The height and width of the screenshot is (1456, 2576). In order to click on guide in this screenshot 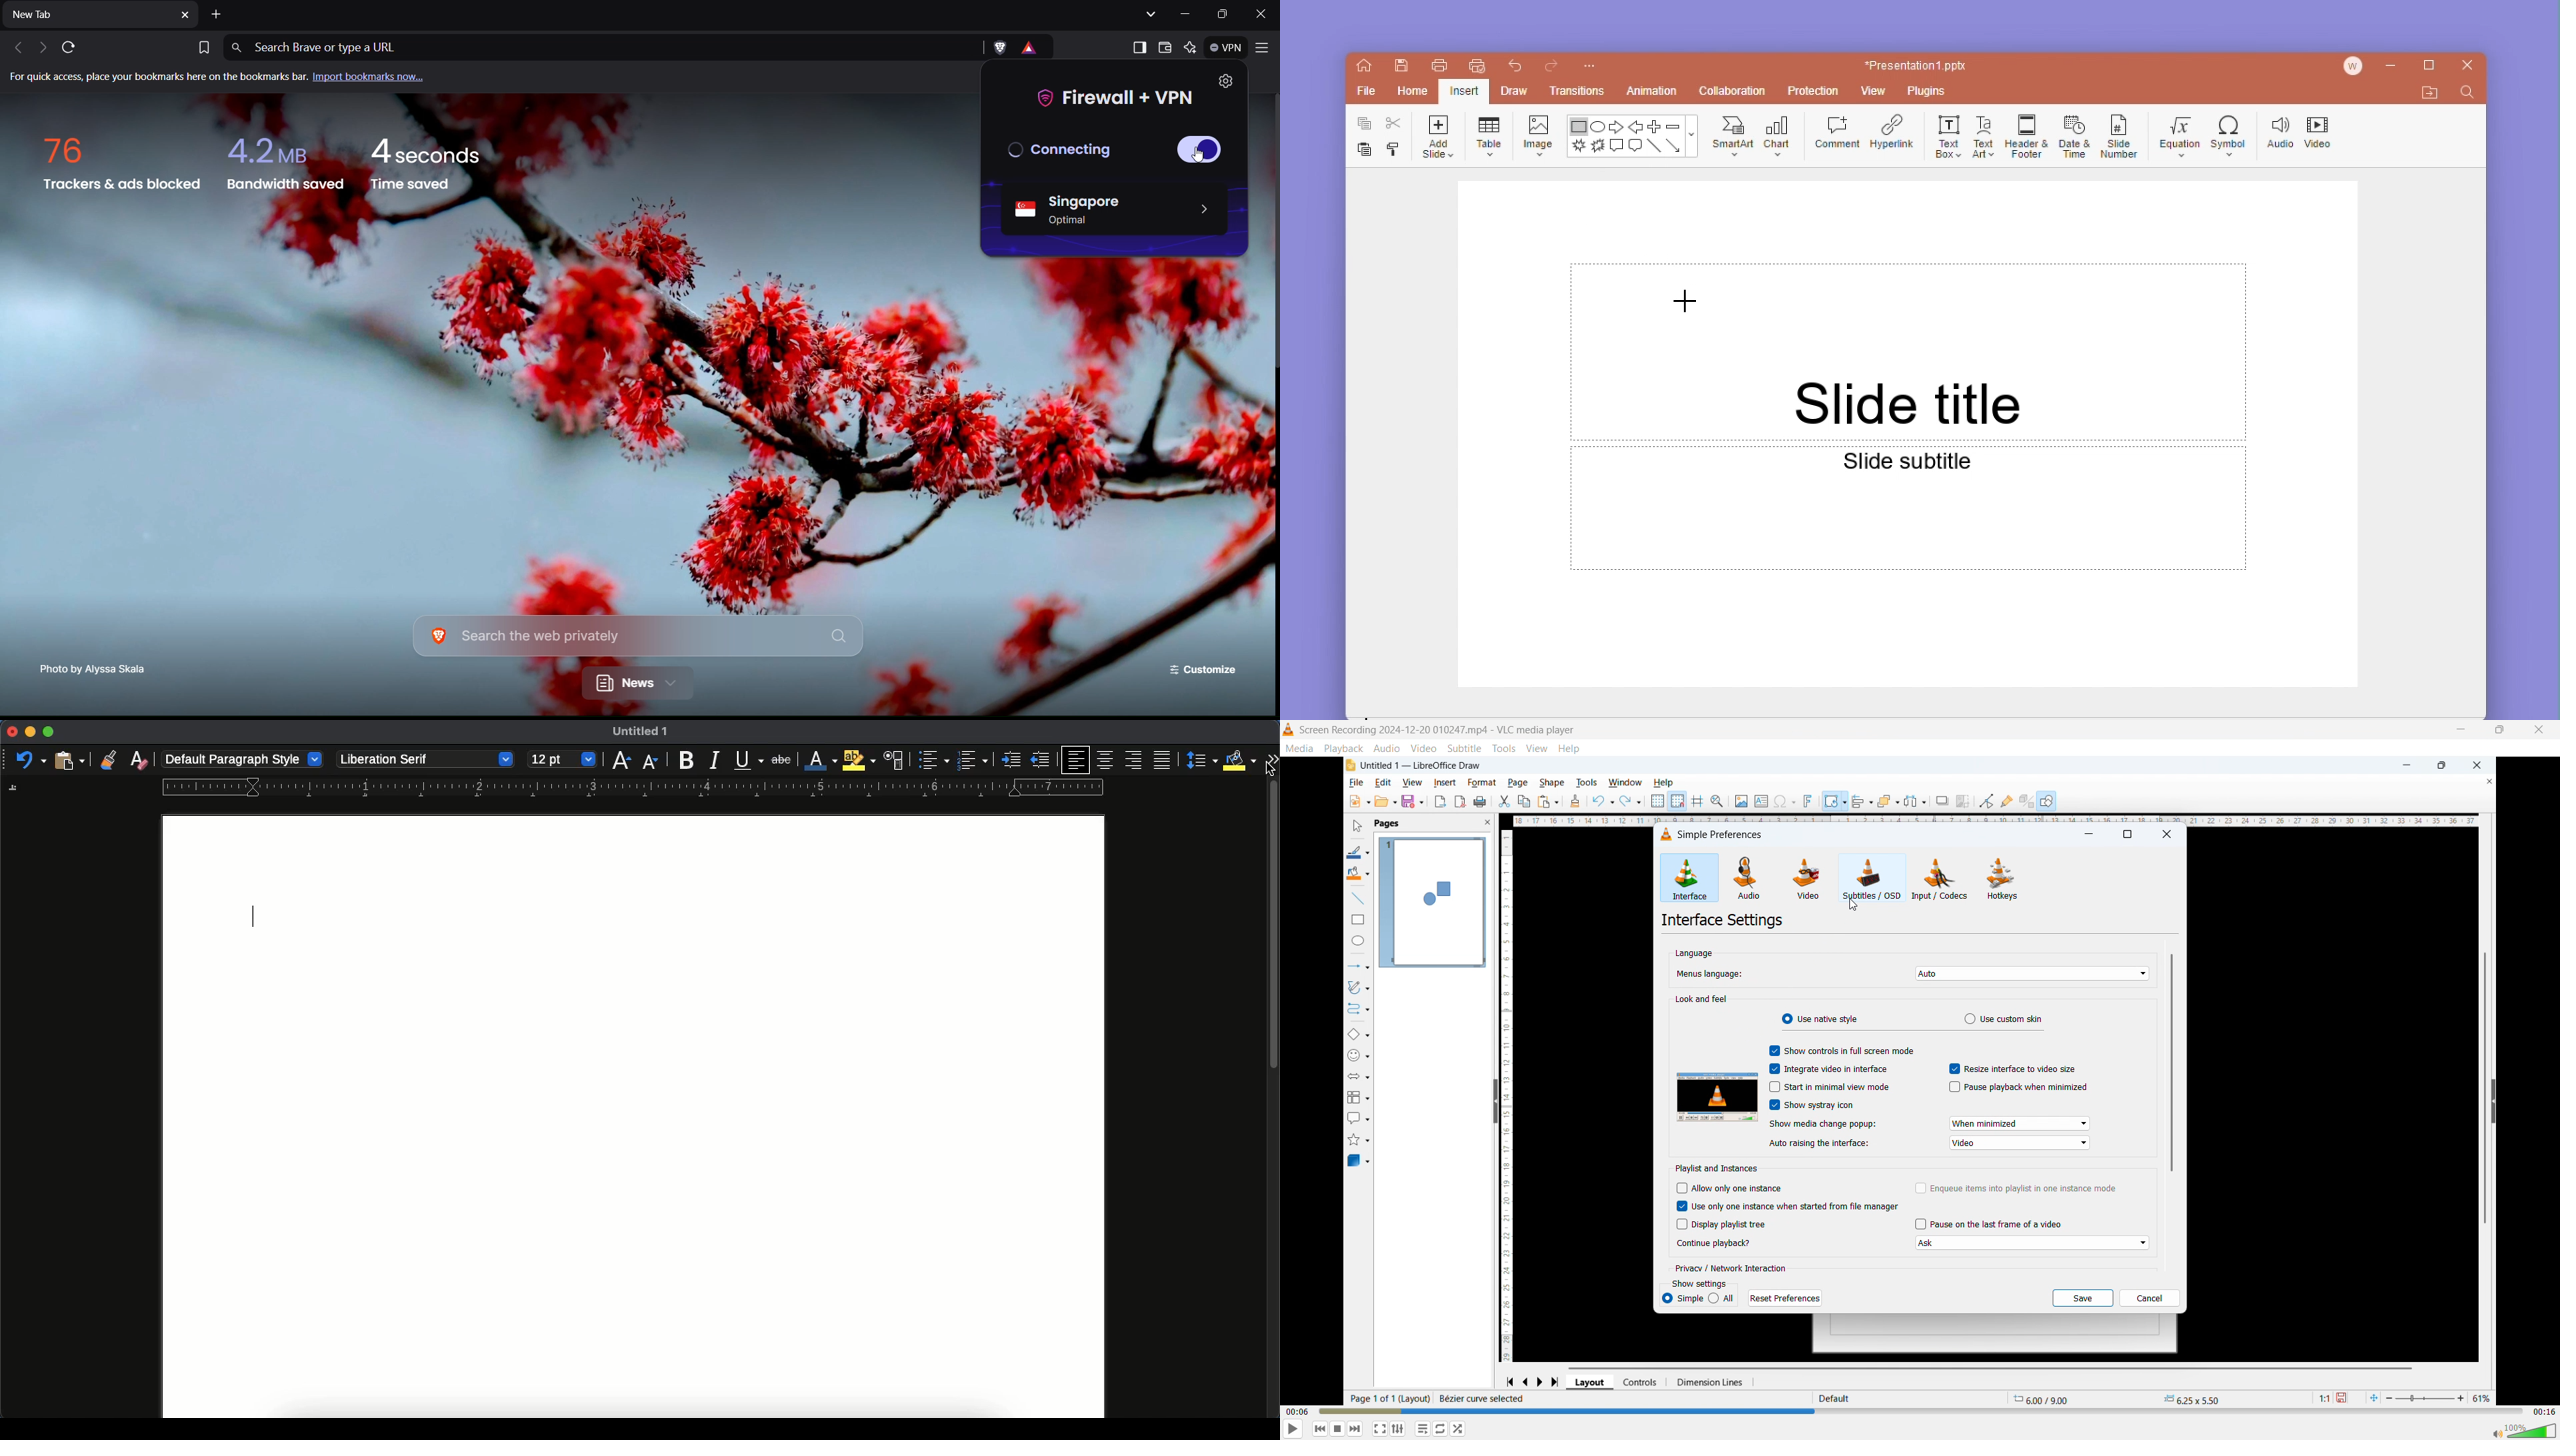, I will do `click(632, 788)`.